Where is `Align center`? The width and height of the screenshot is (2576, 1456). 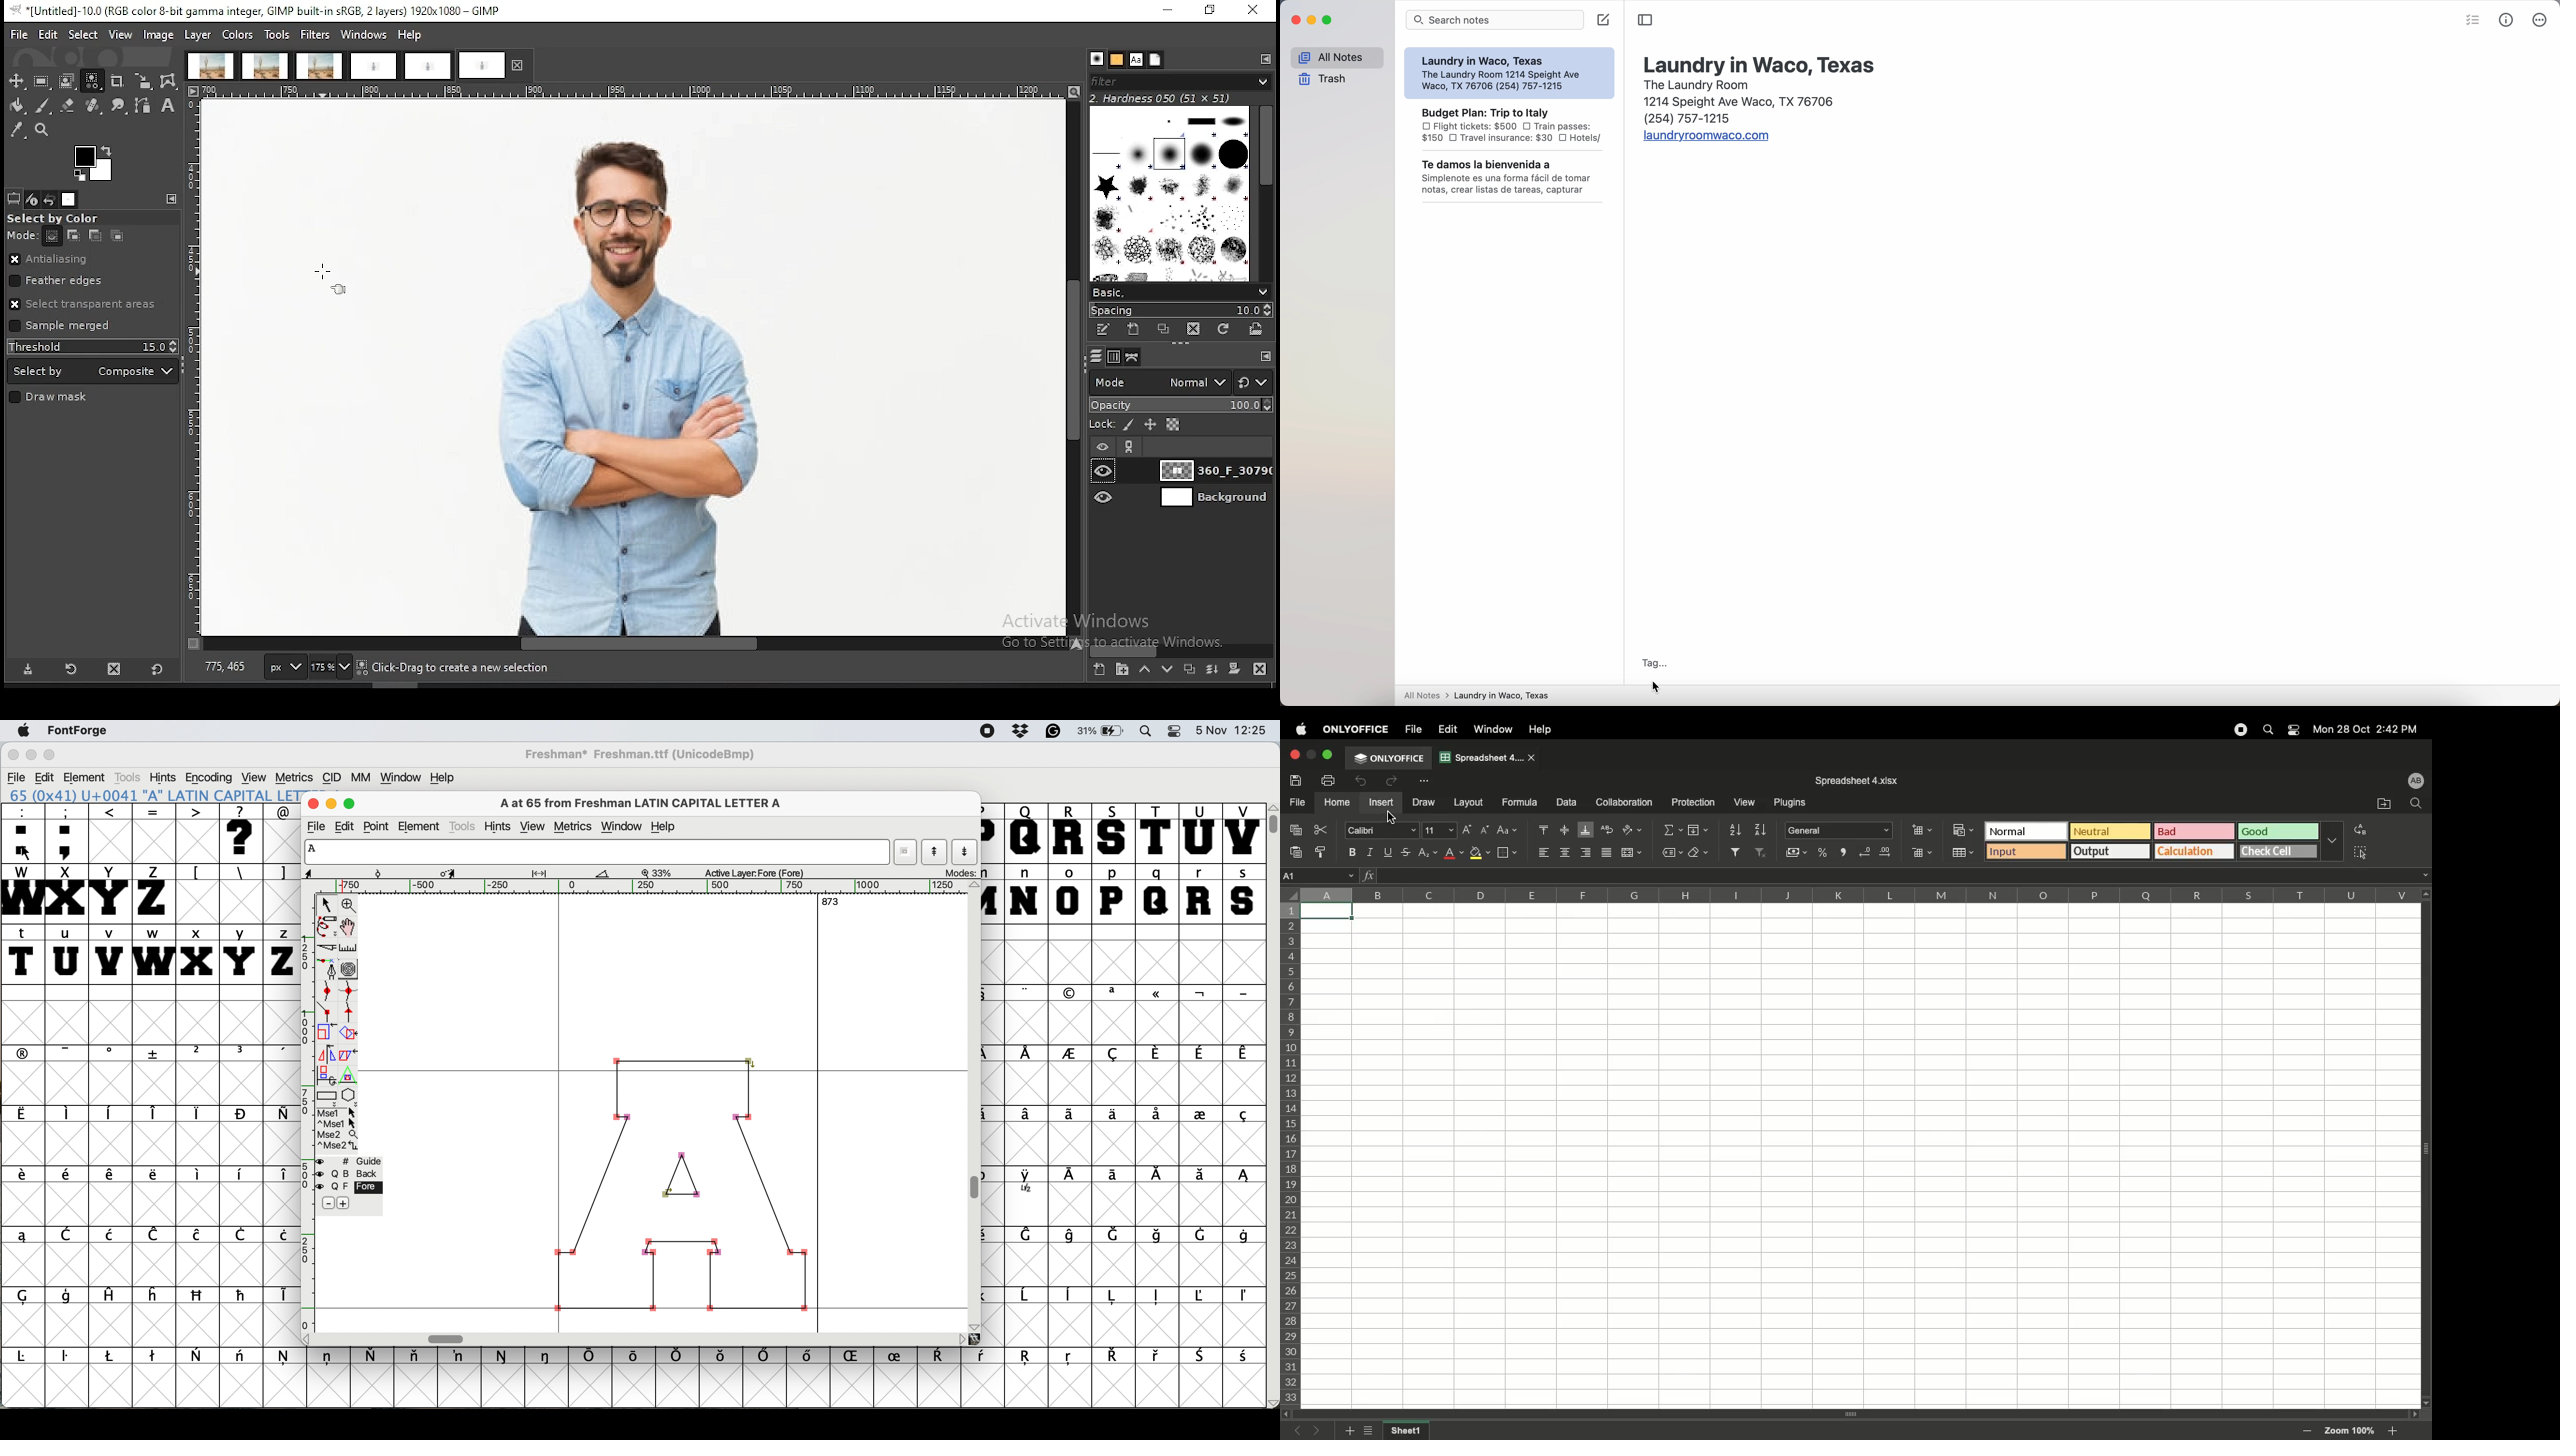
Align center is located at coordinates (1567, 852).